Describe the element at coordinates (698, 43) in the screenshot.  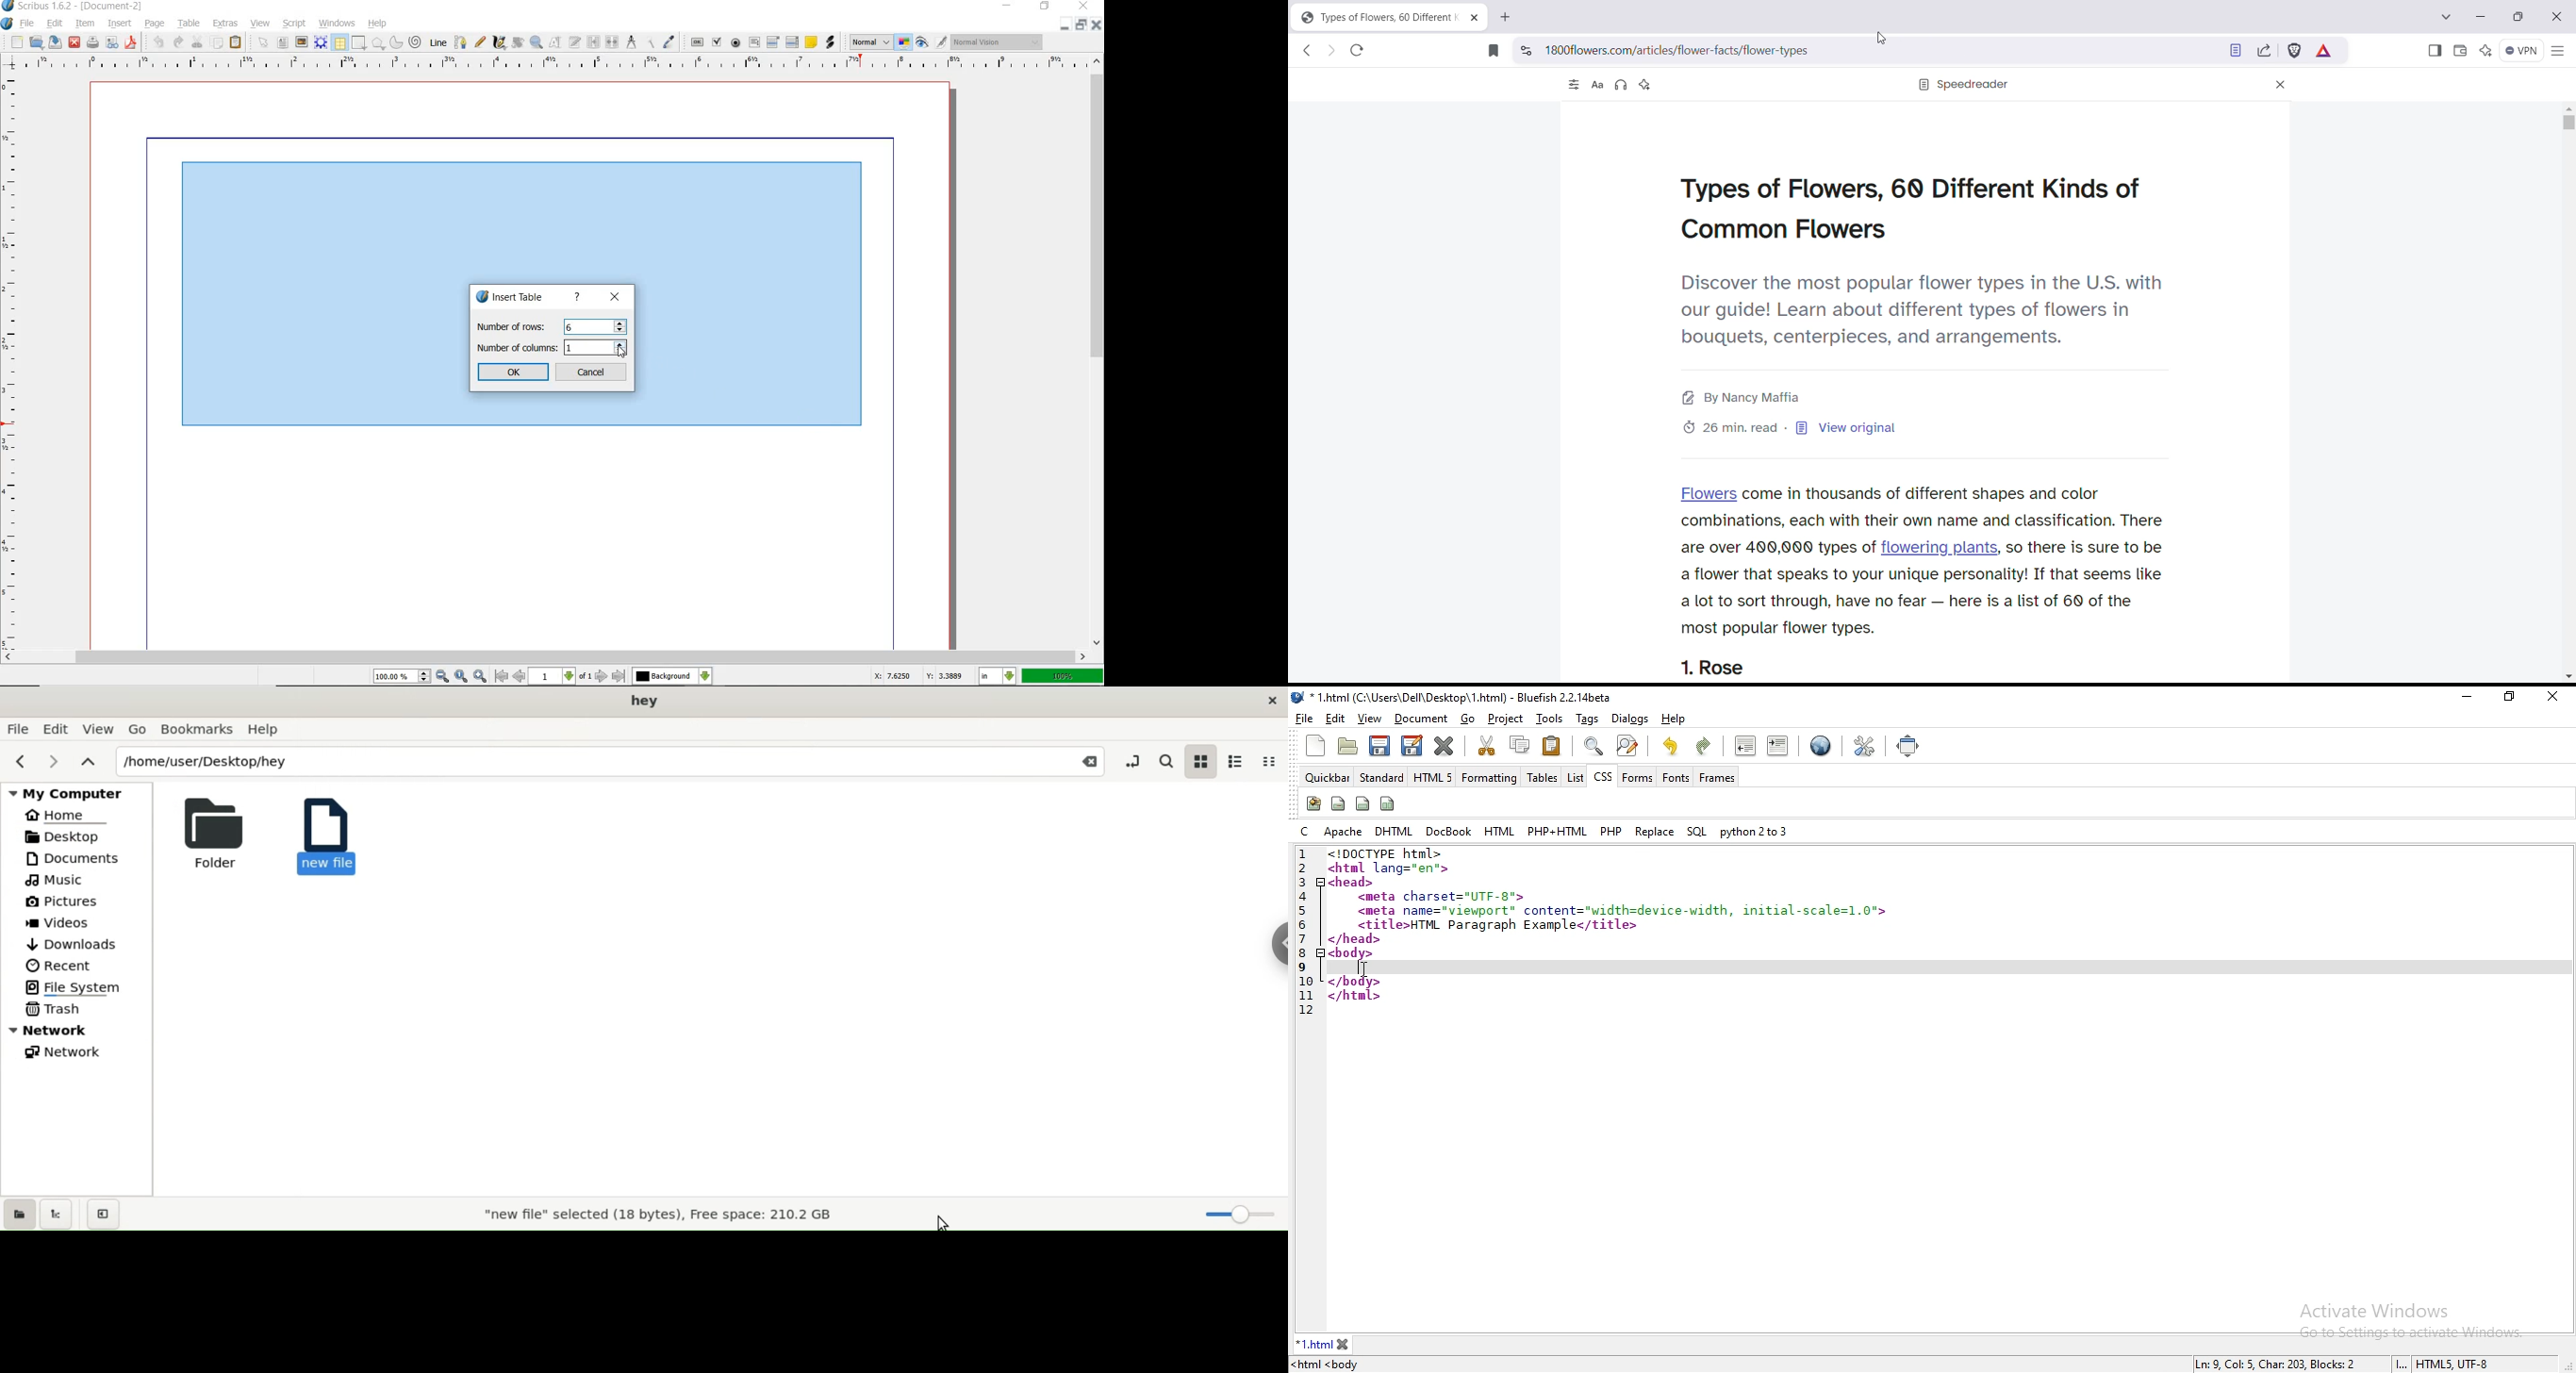
I see `pdf push button` at that location.